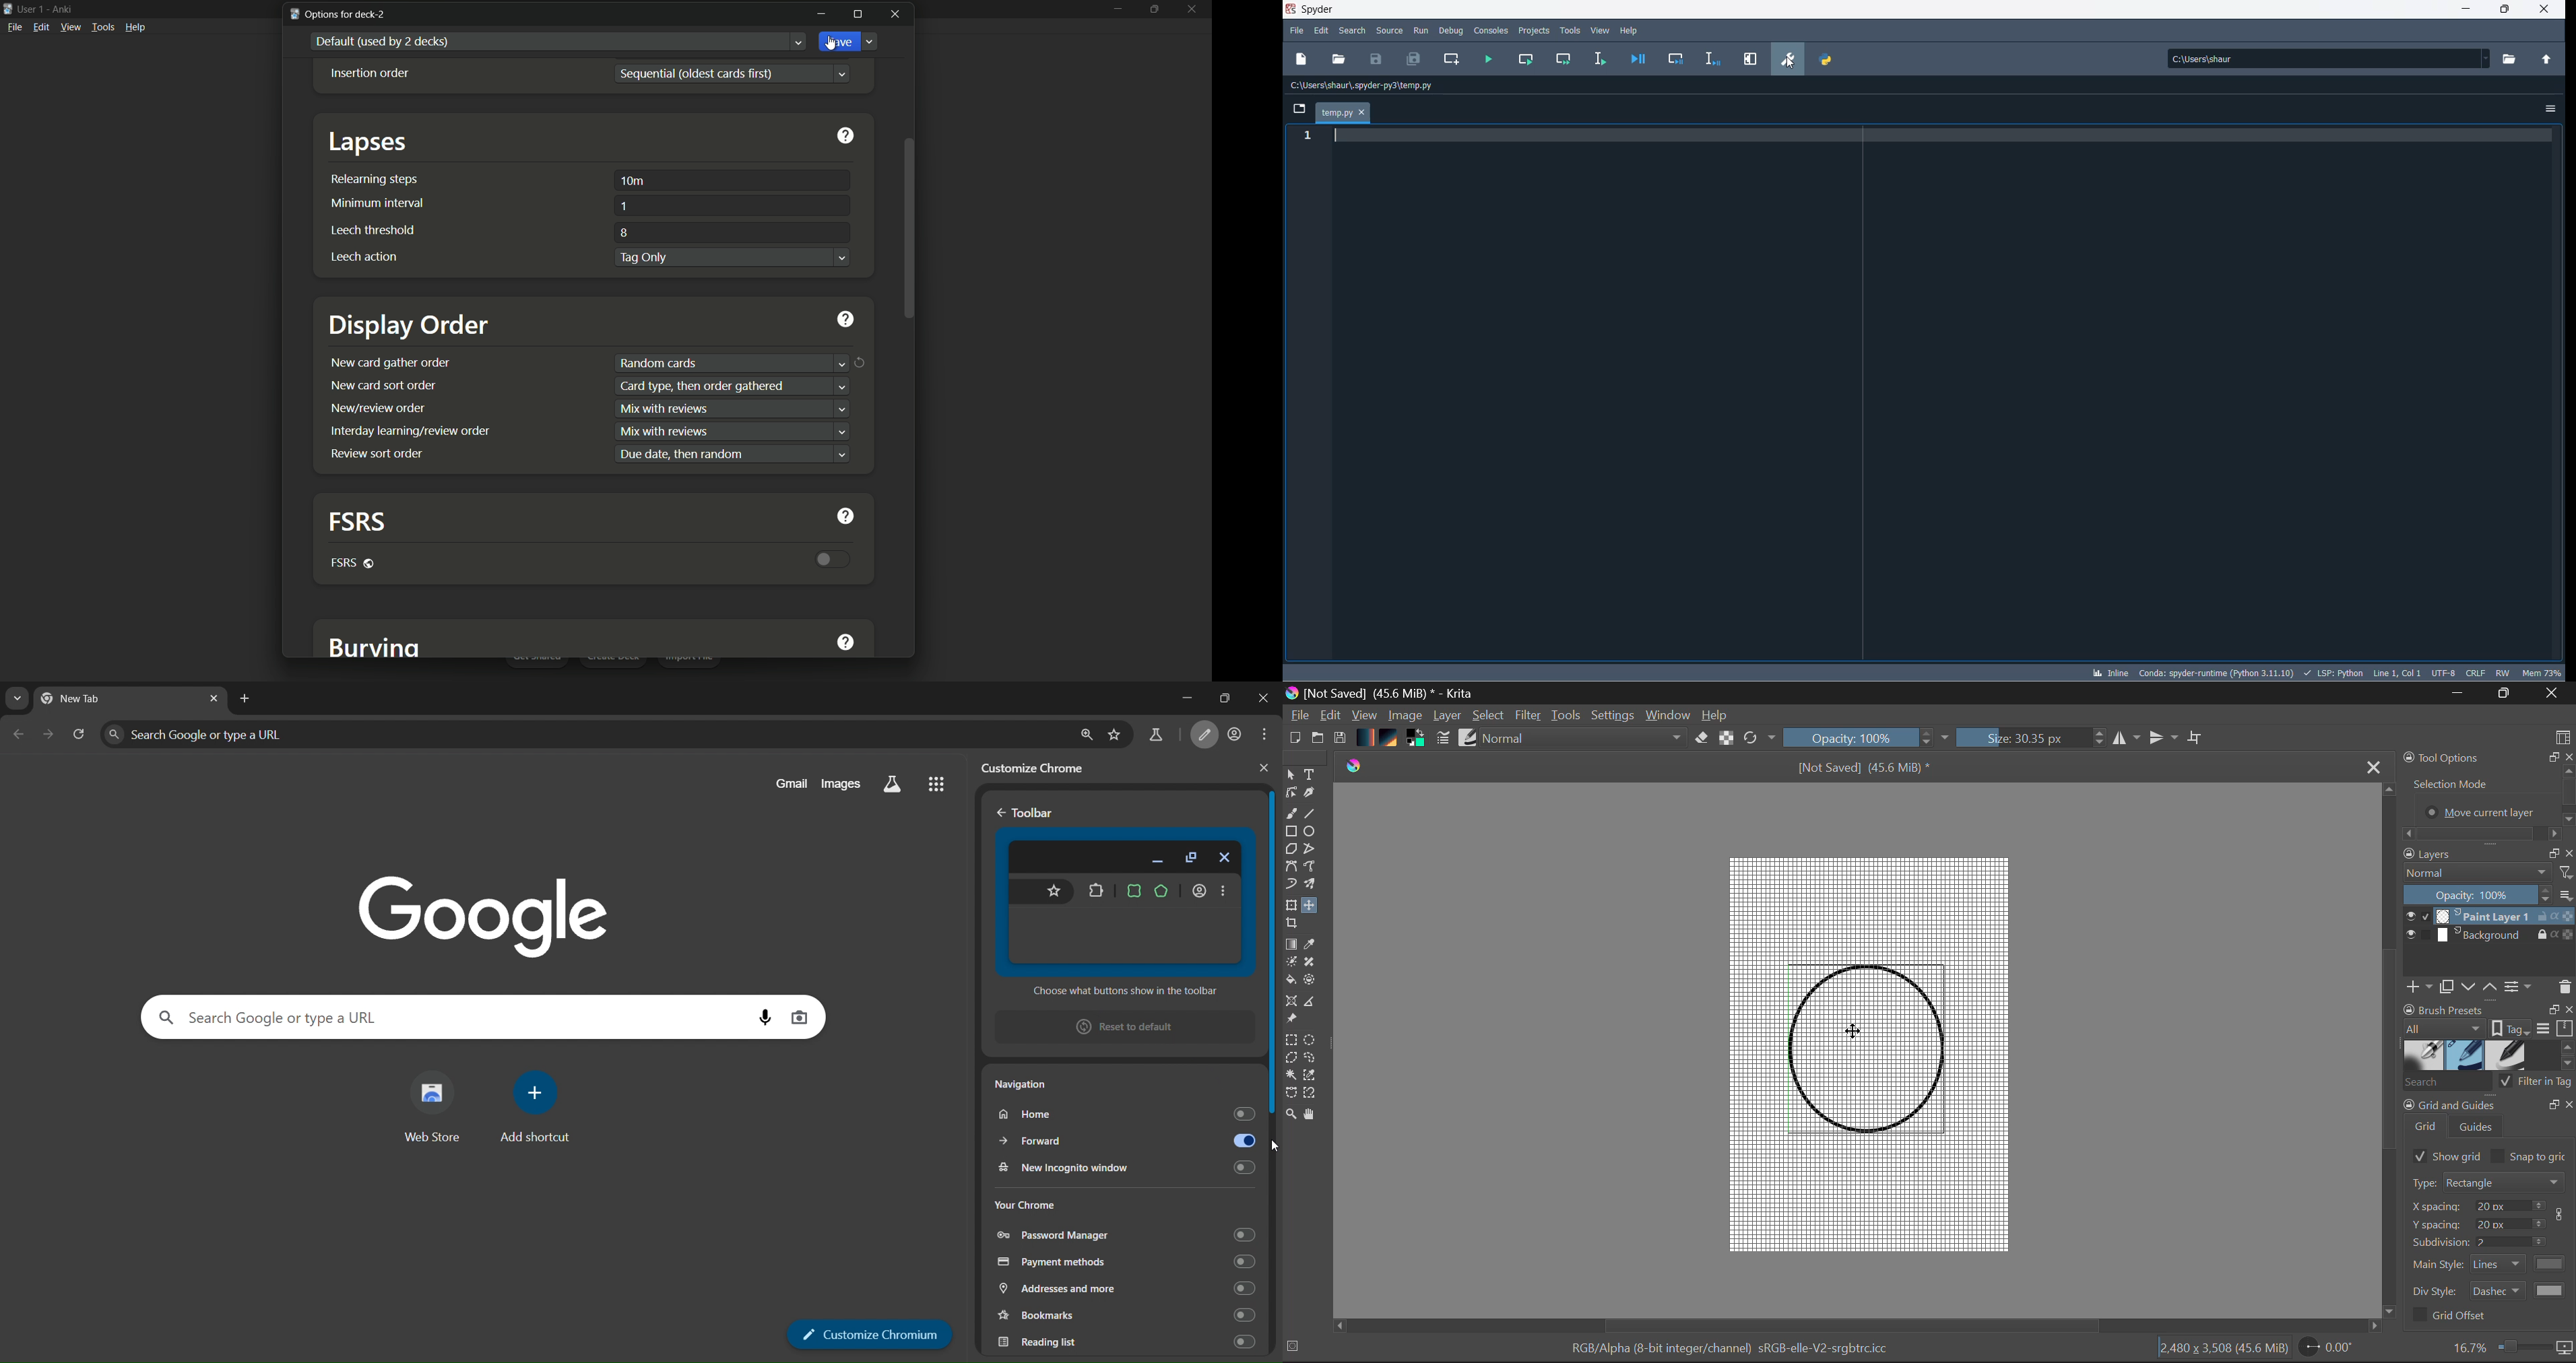 This screenshot has height=1372, width=2576. I want to click on 10m, so click(633, 180).